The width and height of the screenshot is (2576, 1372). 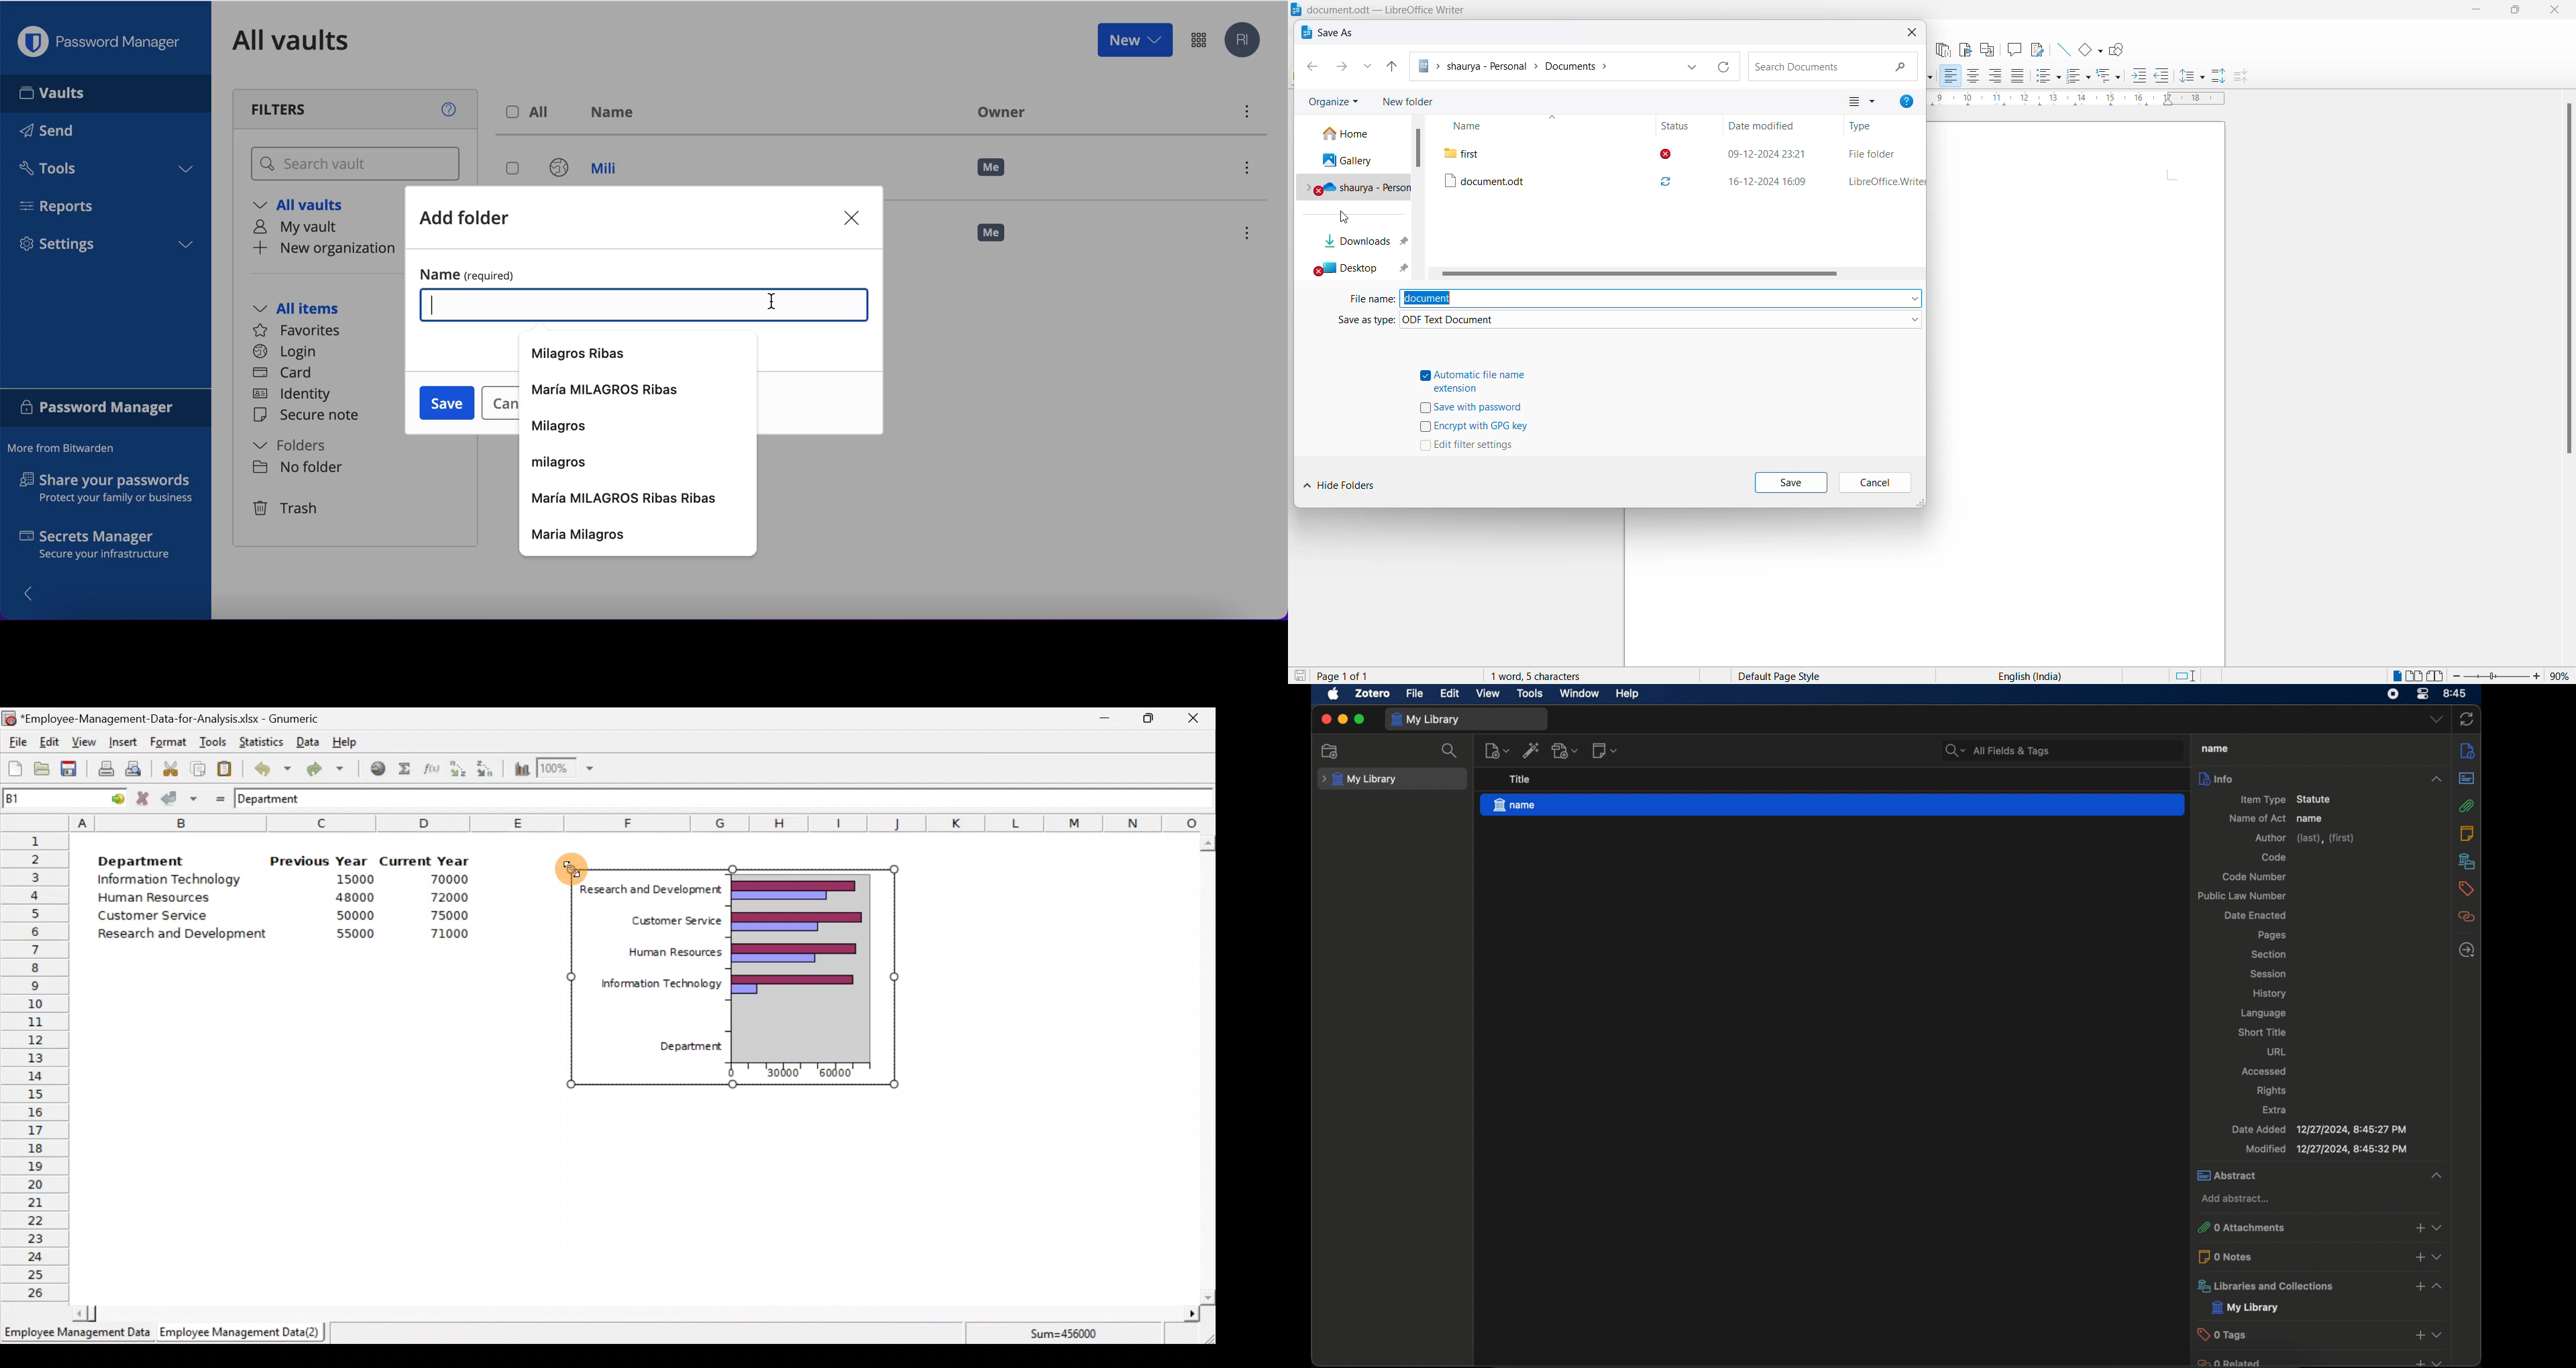 What do you see at coordinates (2467, 832) in the screenshot?
I see `notes` at bounding box center [2467, 832].